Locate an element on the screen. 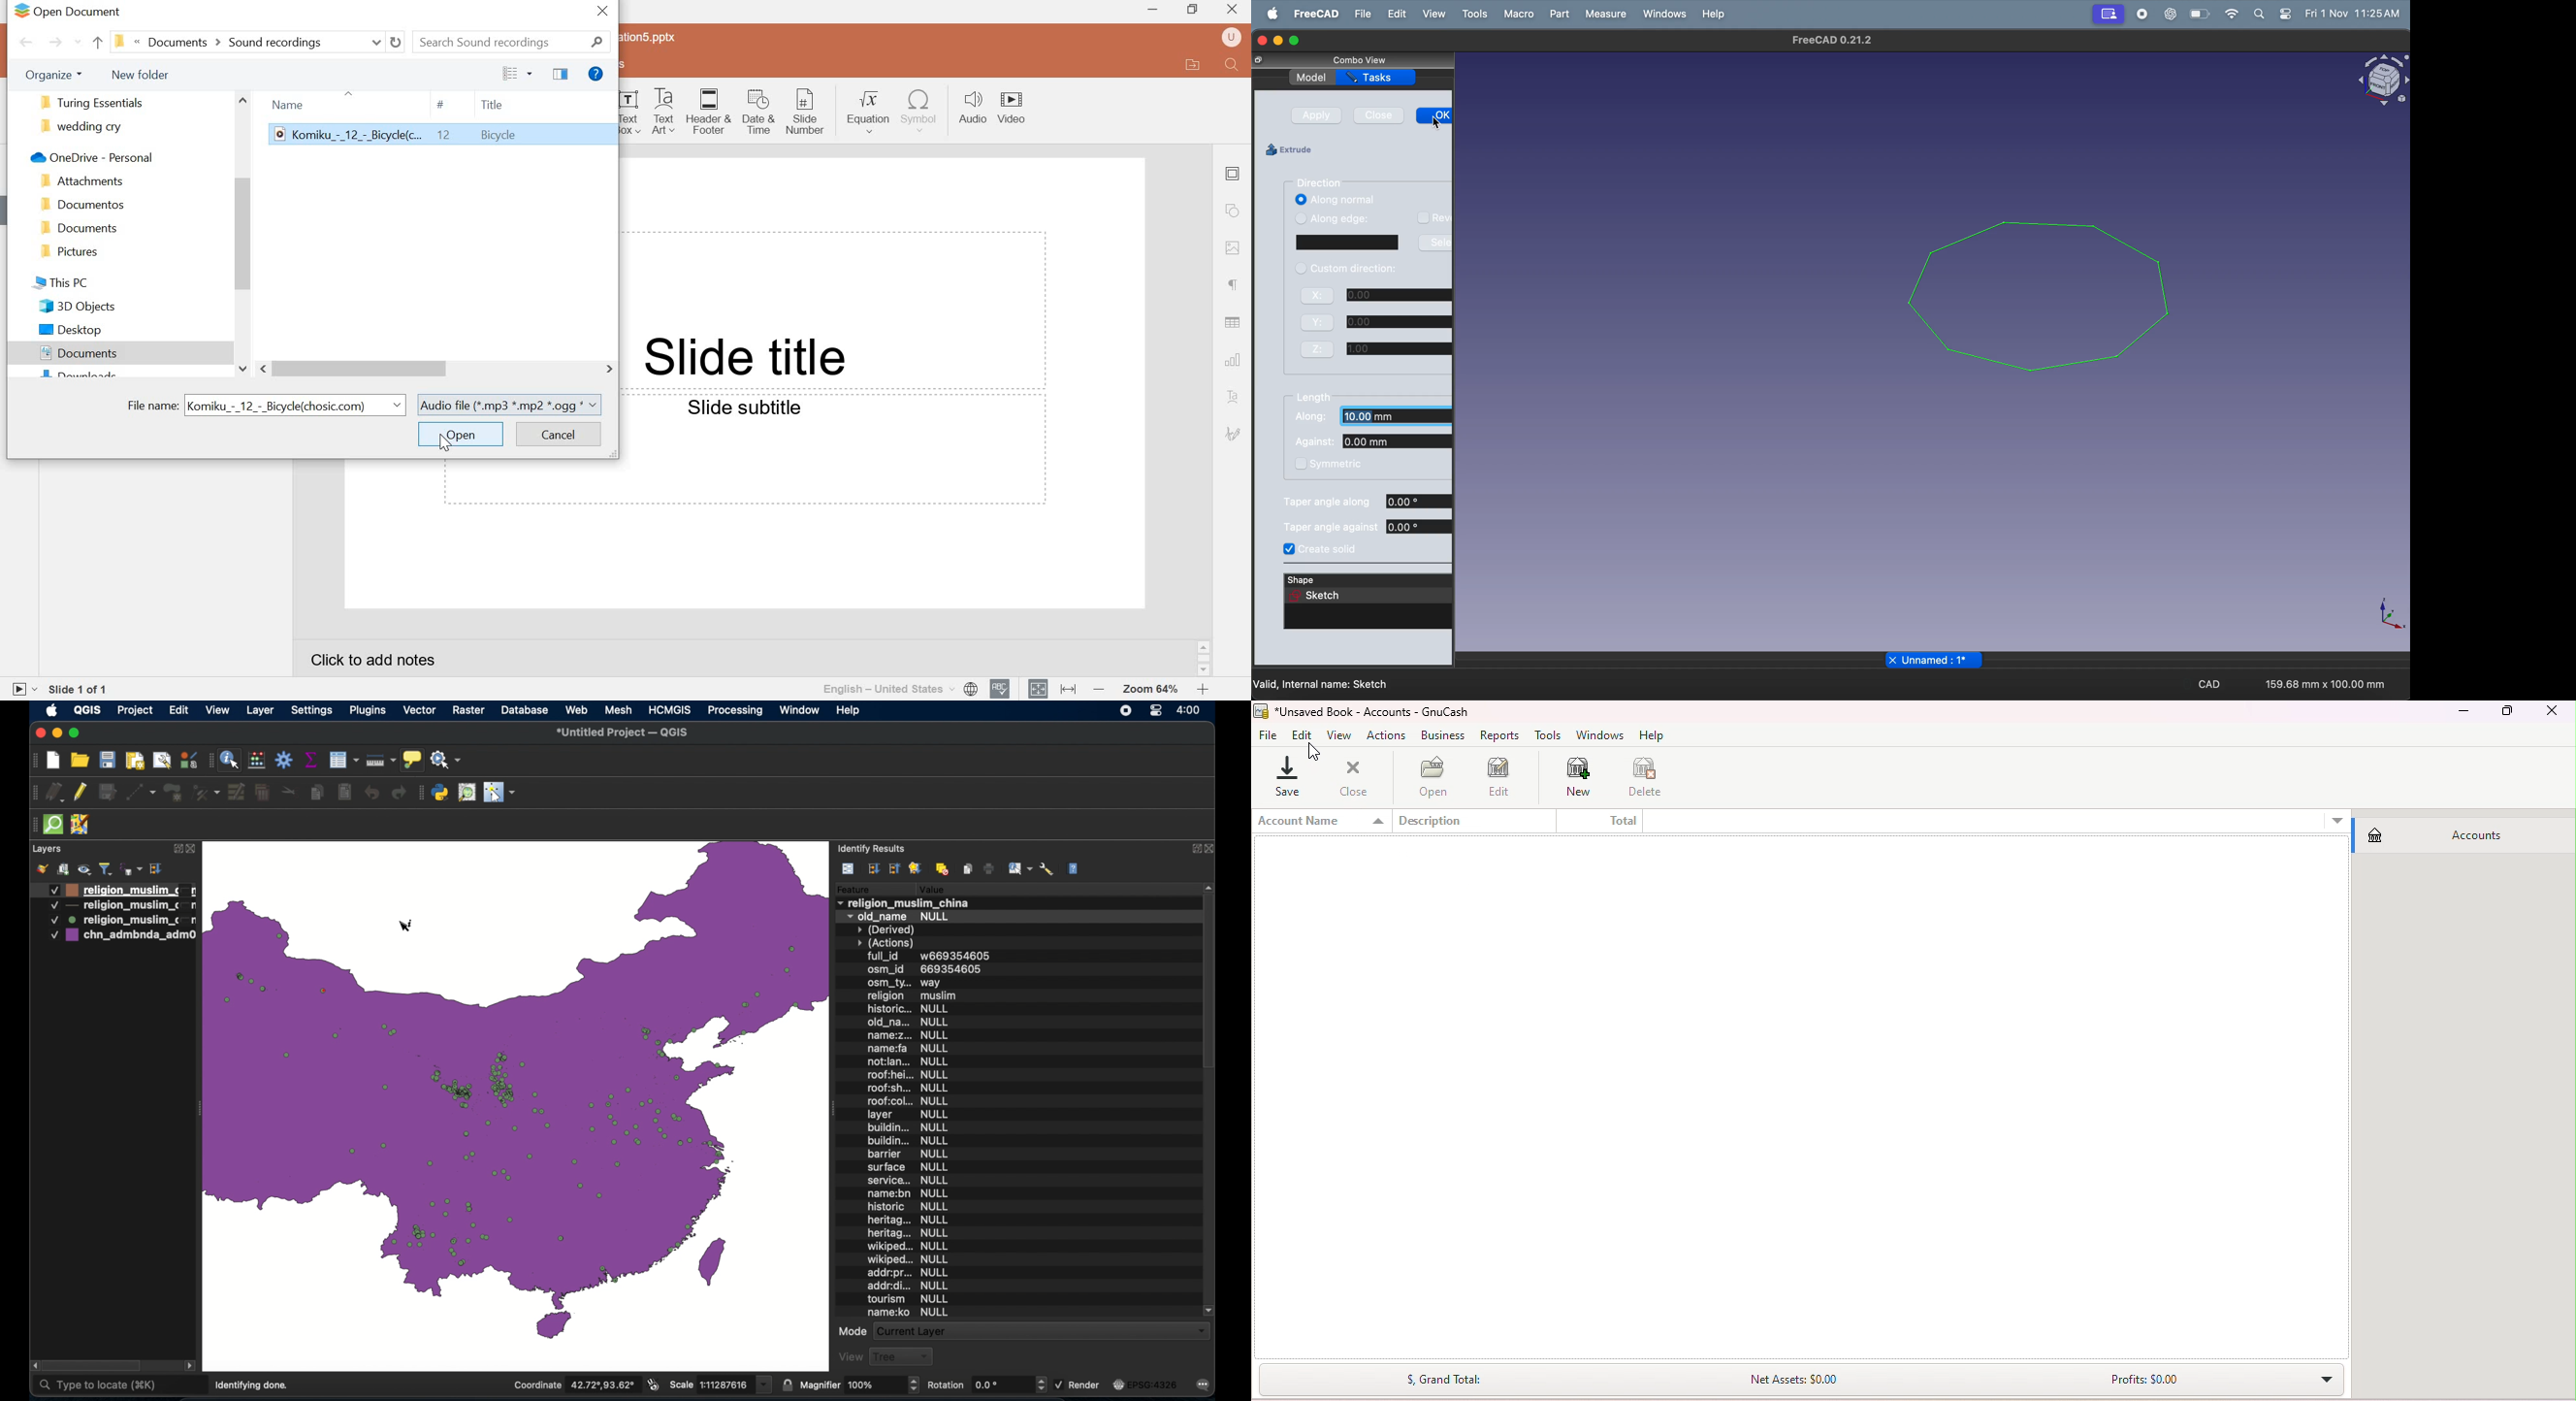 This screenshot has width=2576, height=1428. processing is located at coordinates (733, 711).